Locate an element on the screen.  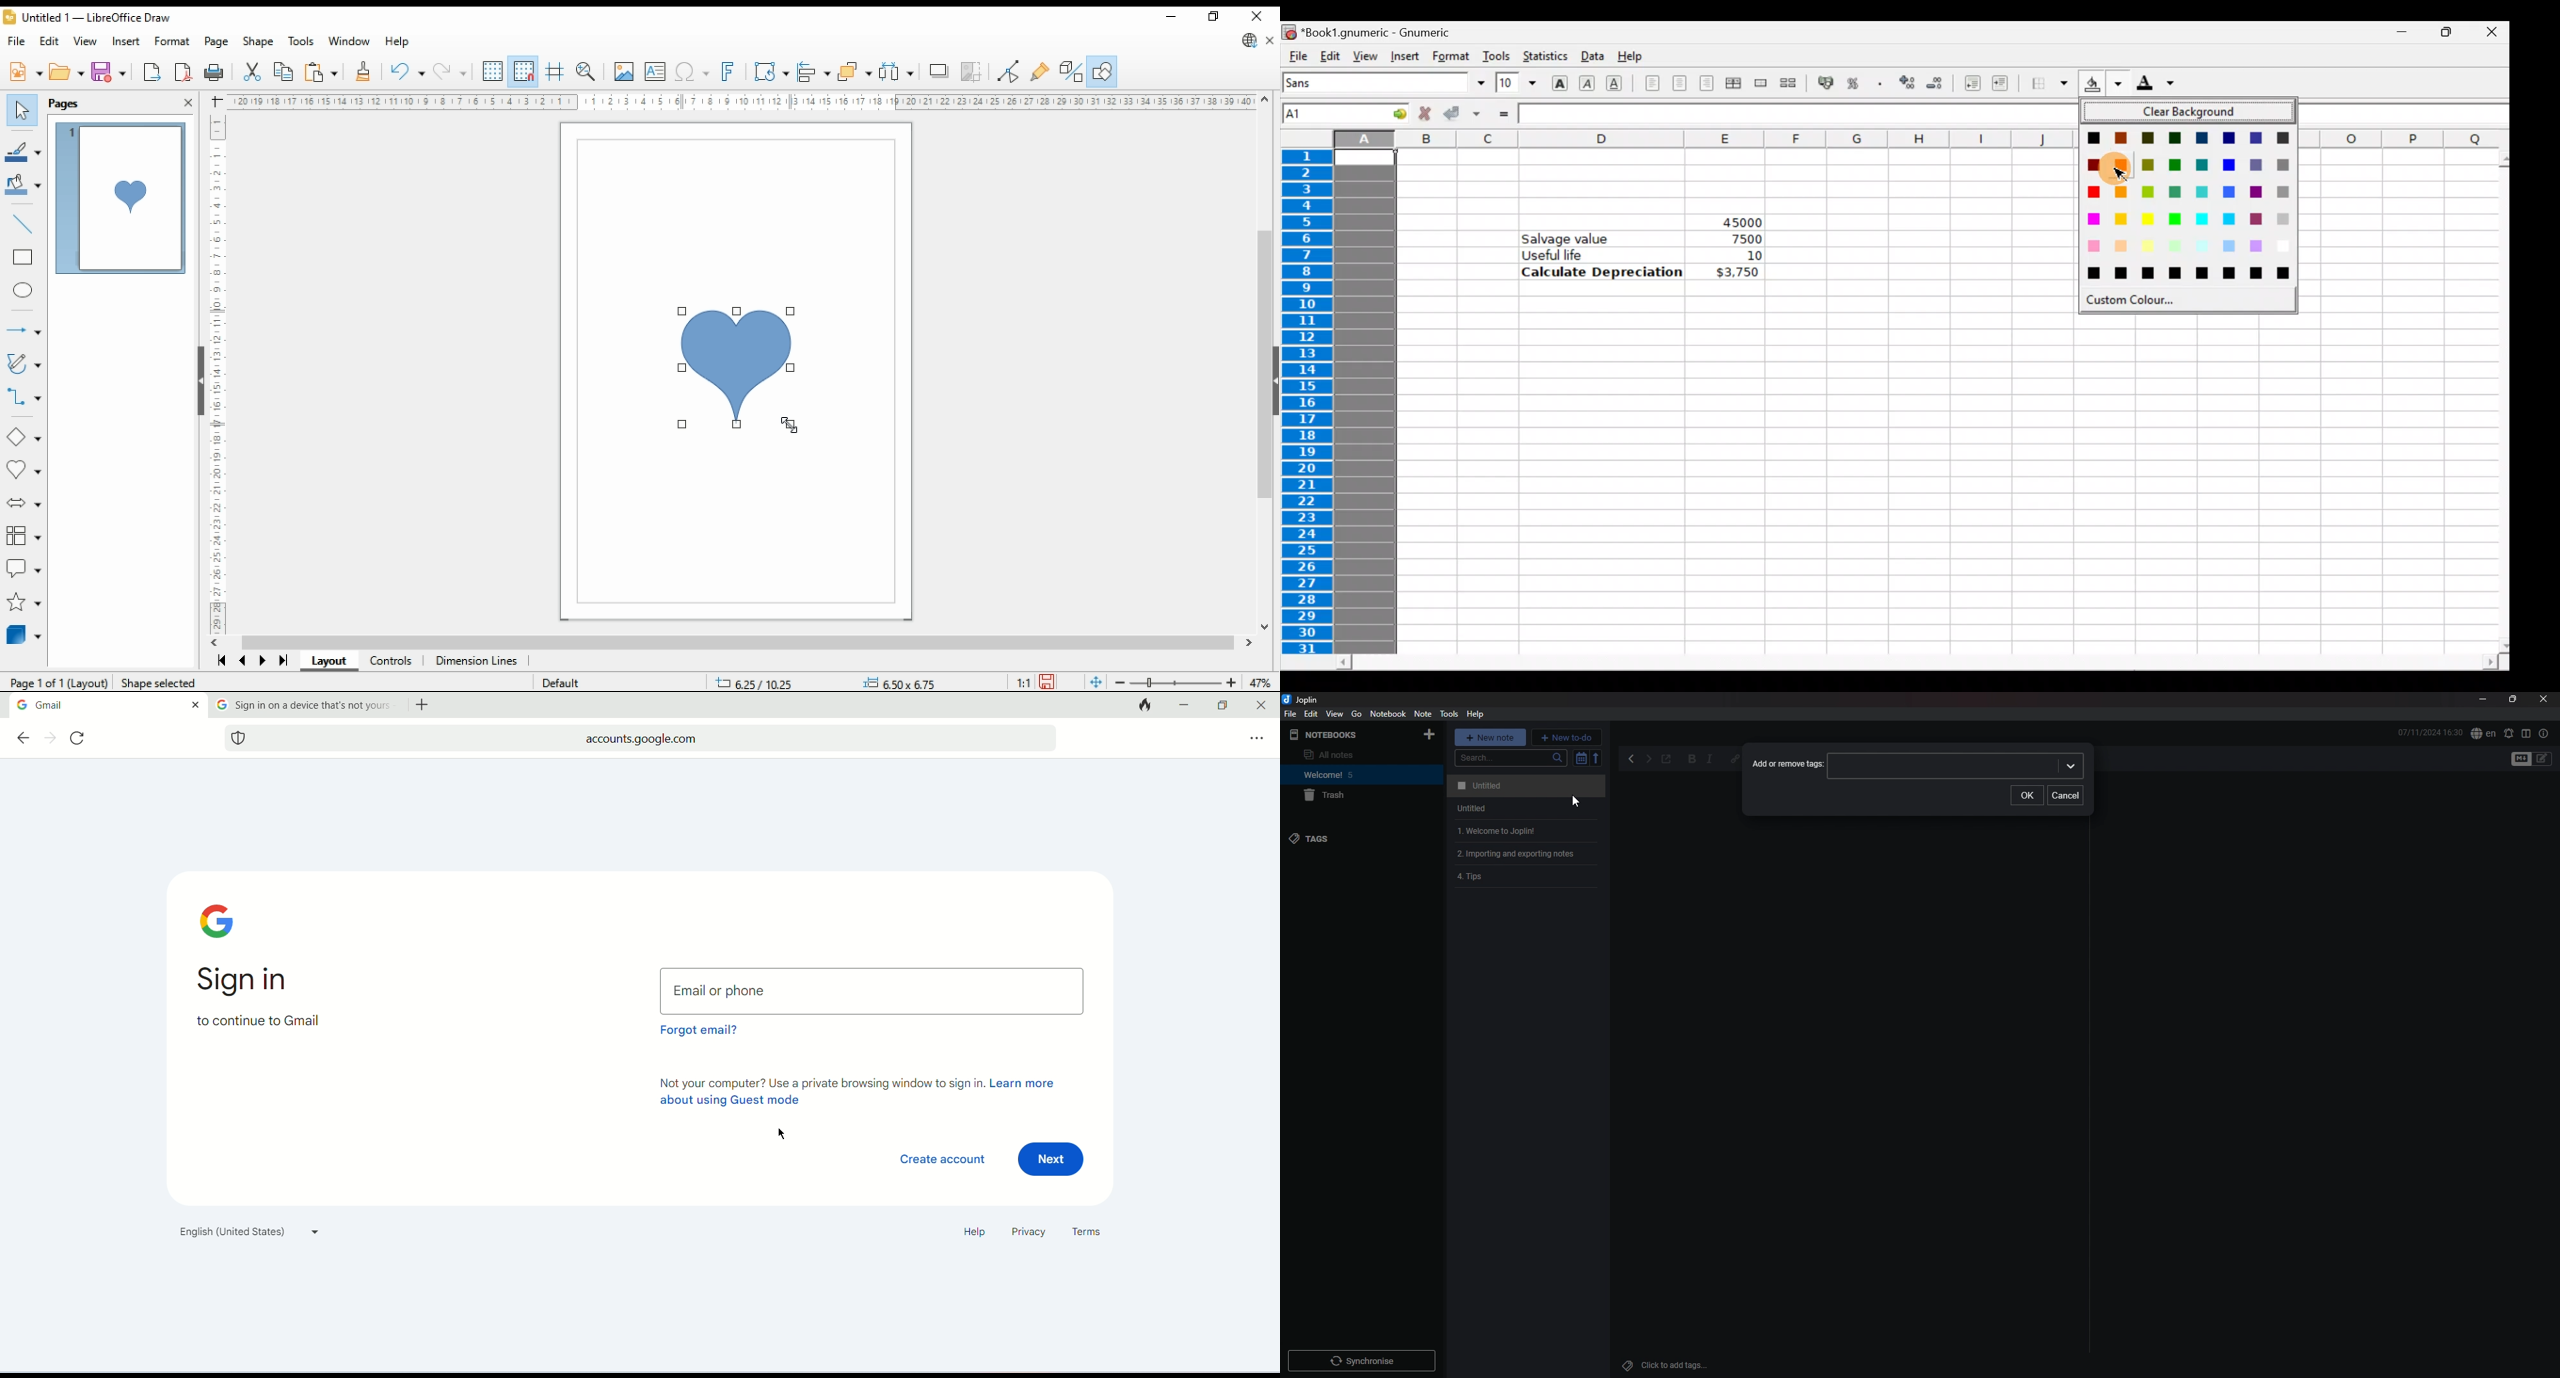
Minimize is located at coordinates (2396, 36).